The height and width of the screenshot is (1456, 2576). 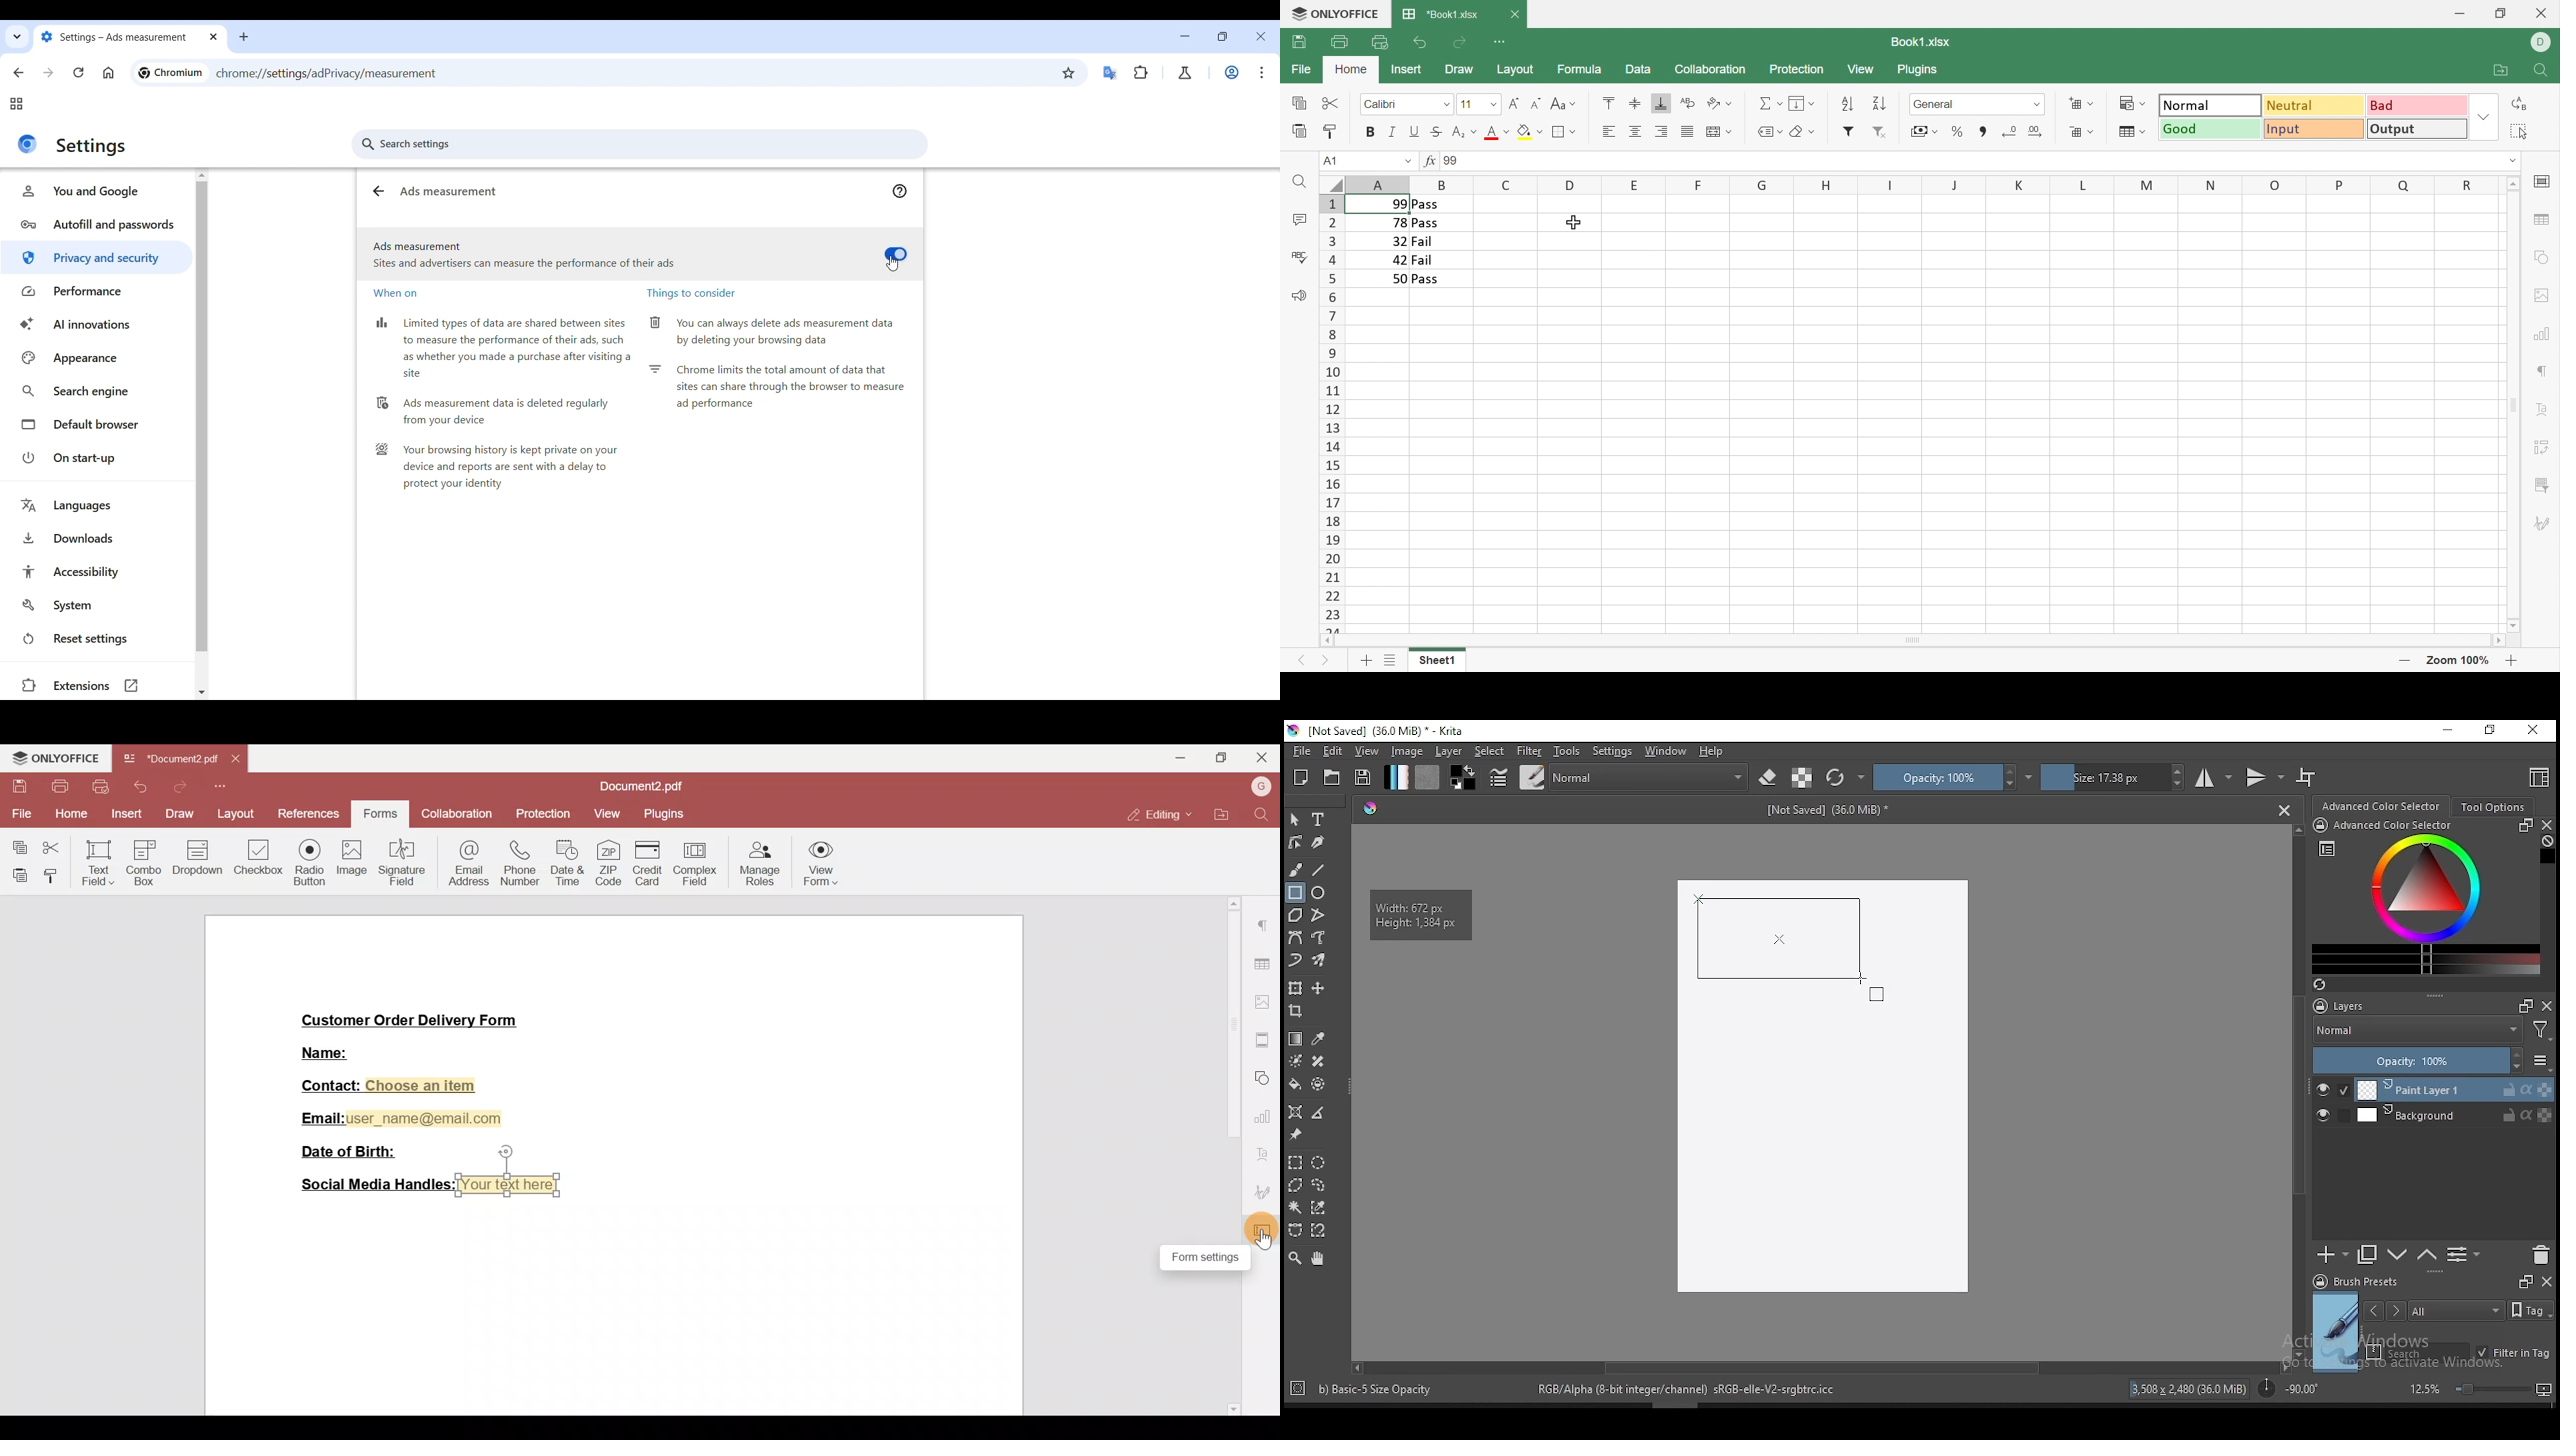 I want to click on layer, so click(x=2455, y=1090).